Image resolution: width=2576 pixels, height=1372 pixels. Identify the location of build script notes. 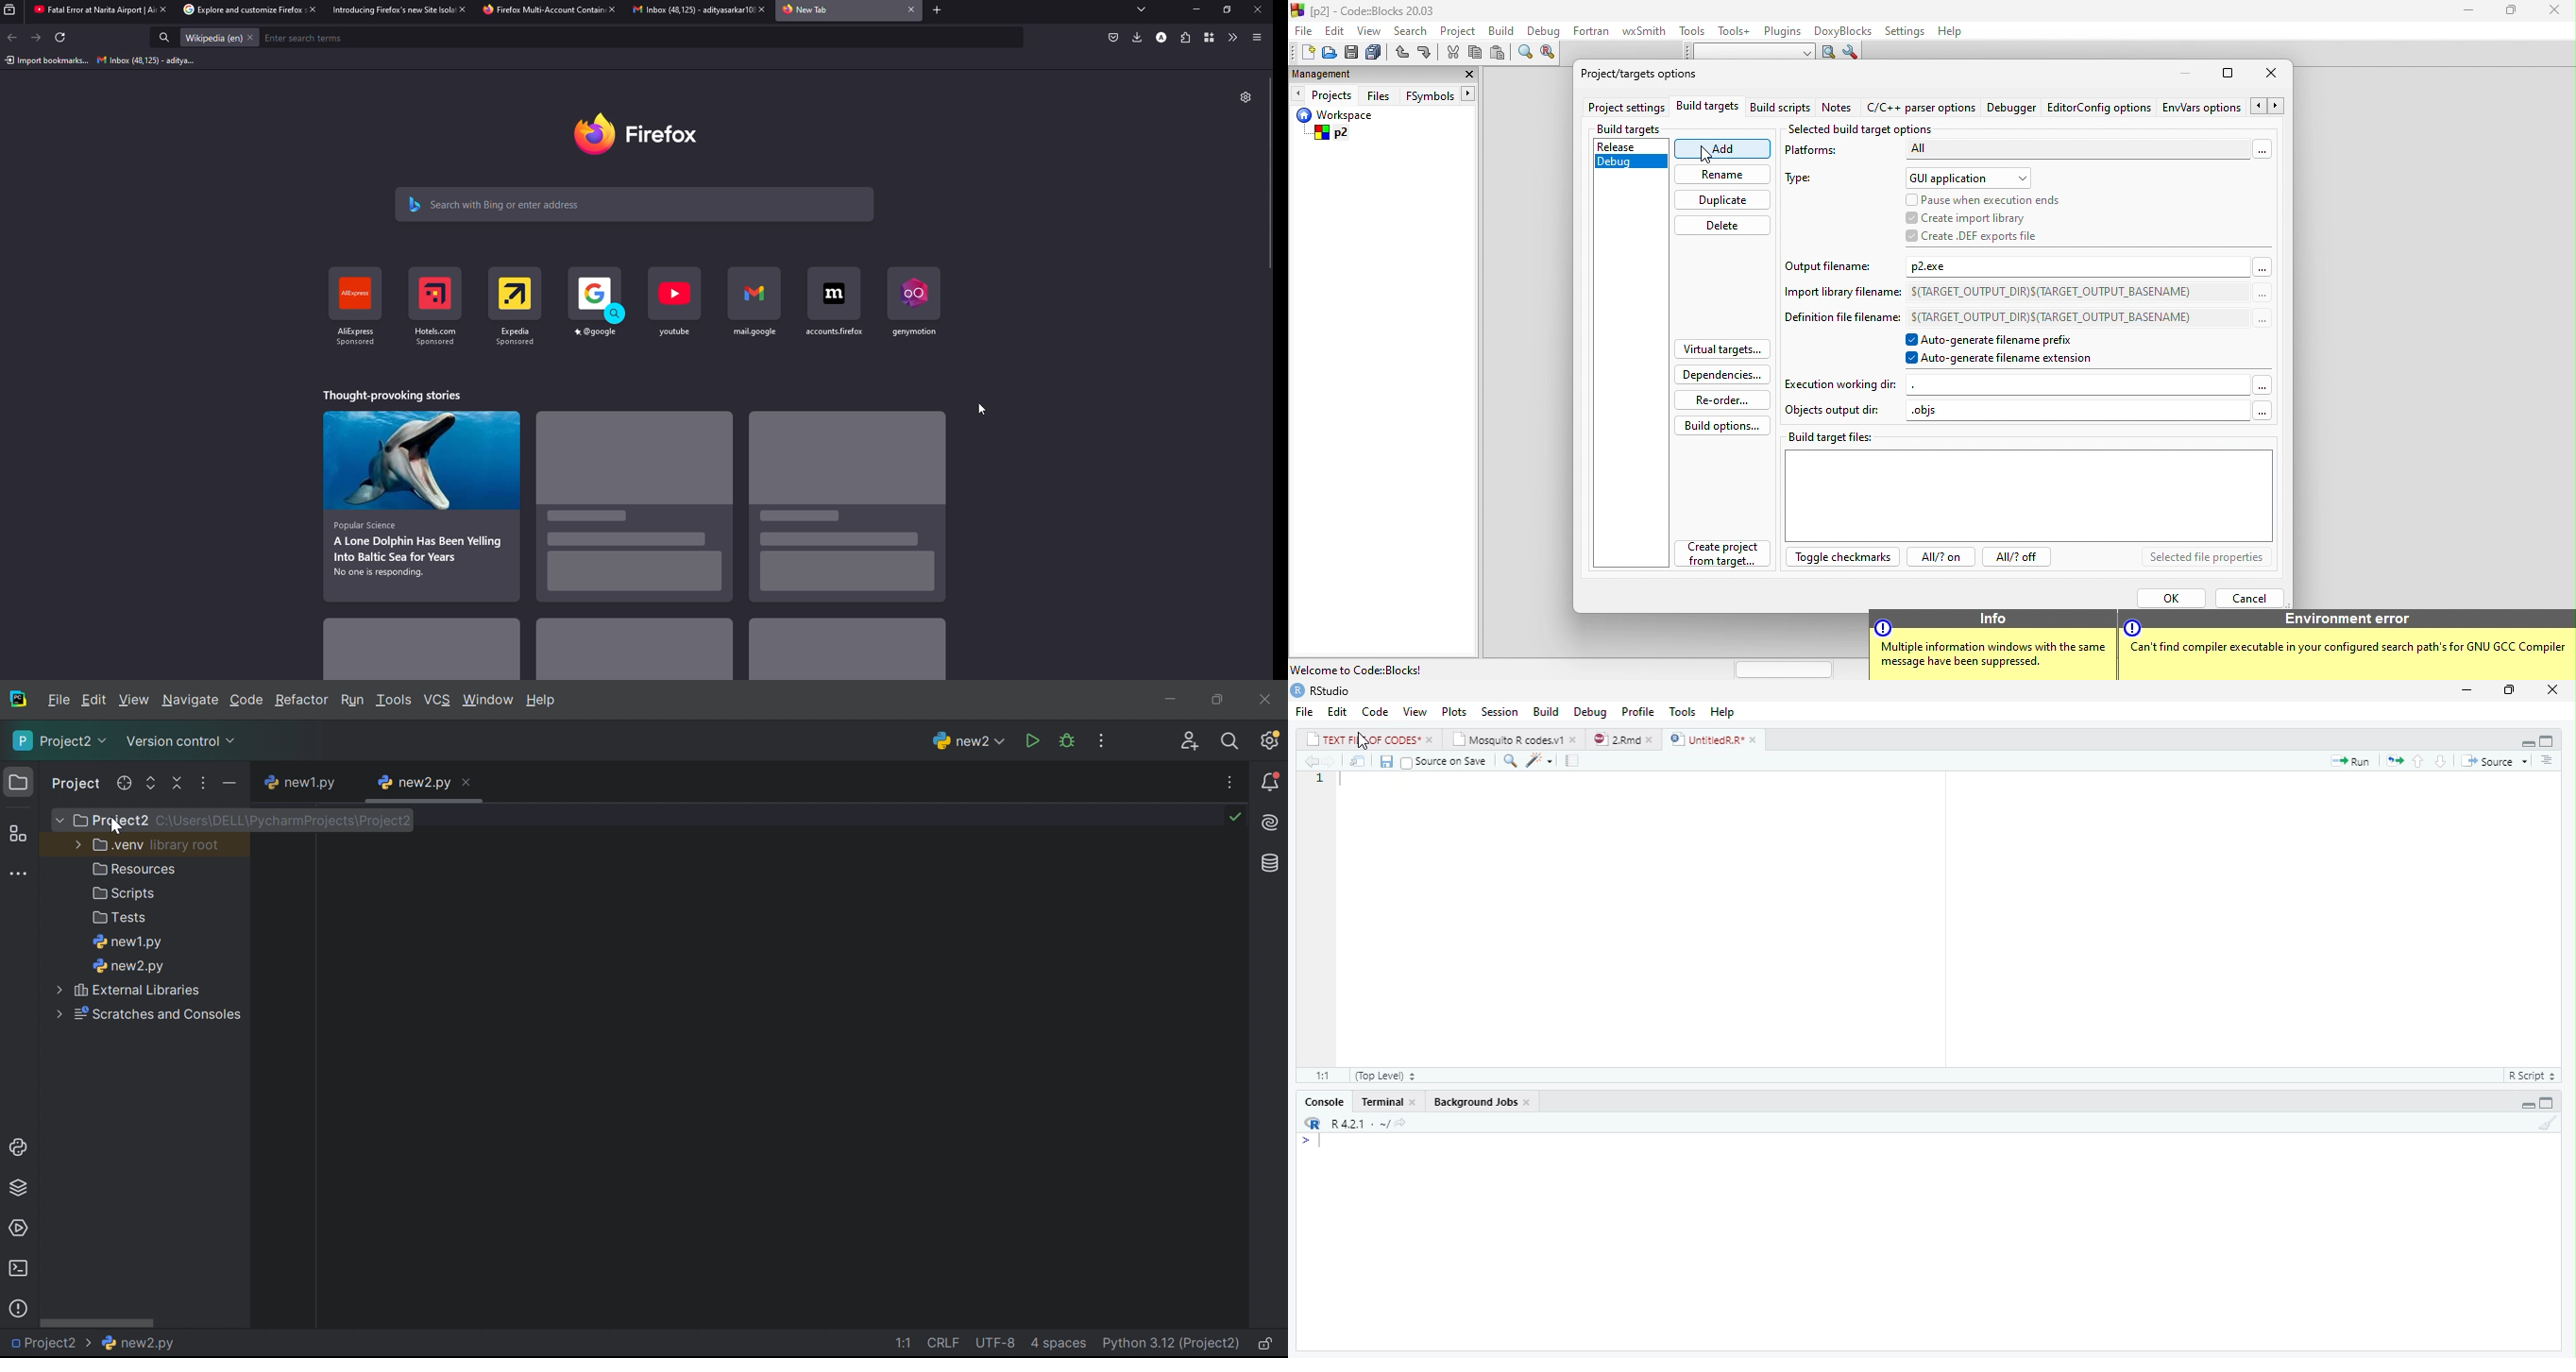
(1780, 109).